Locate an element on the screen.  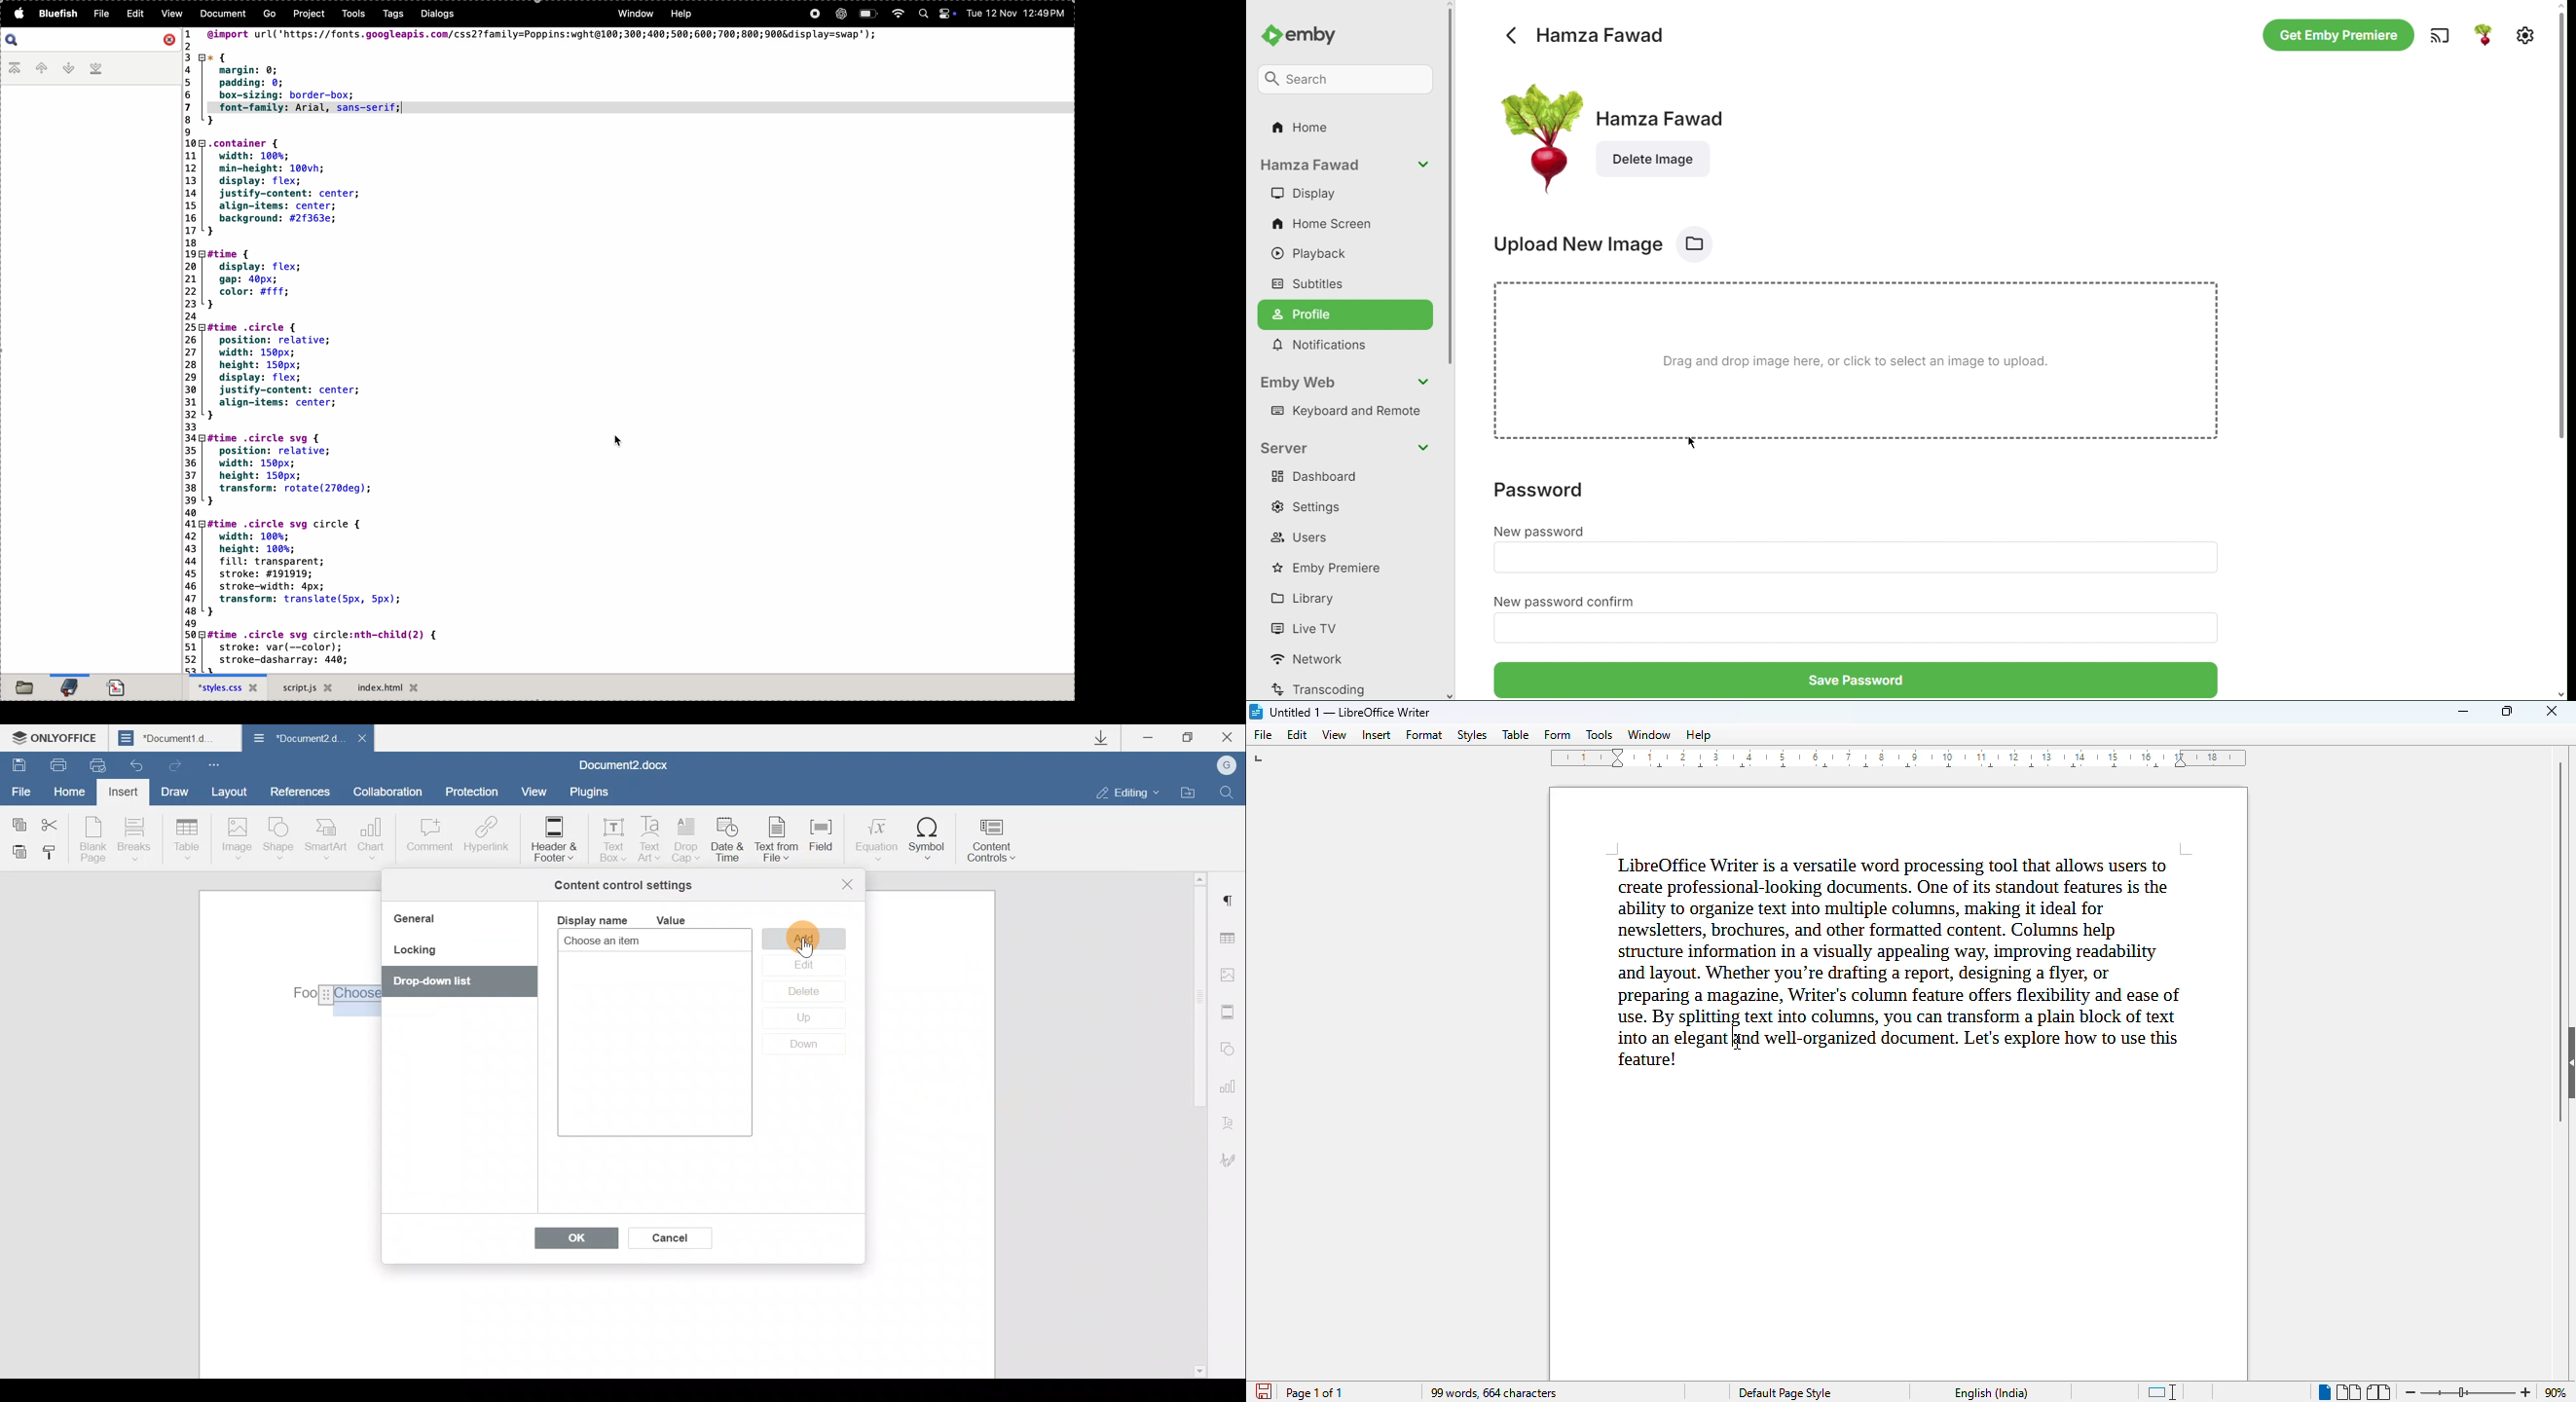
Document1 d.. is located at coordinates (177, 737).